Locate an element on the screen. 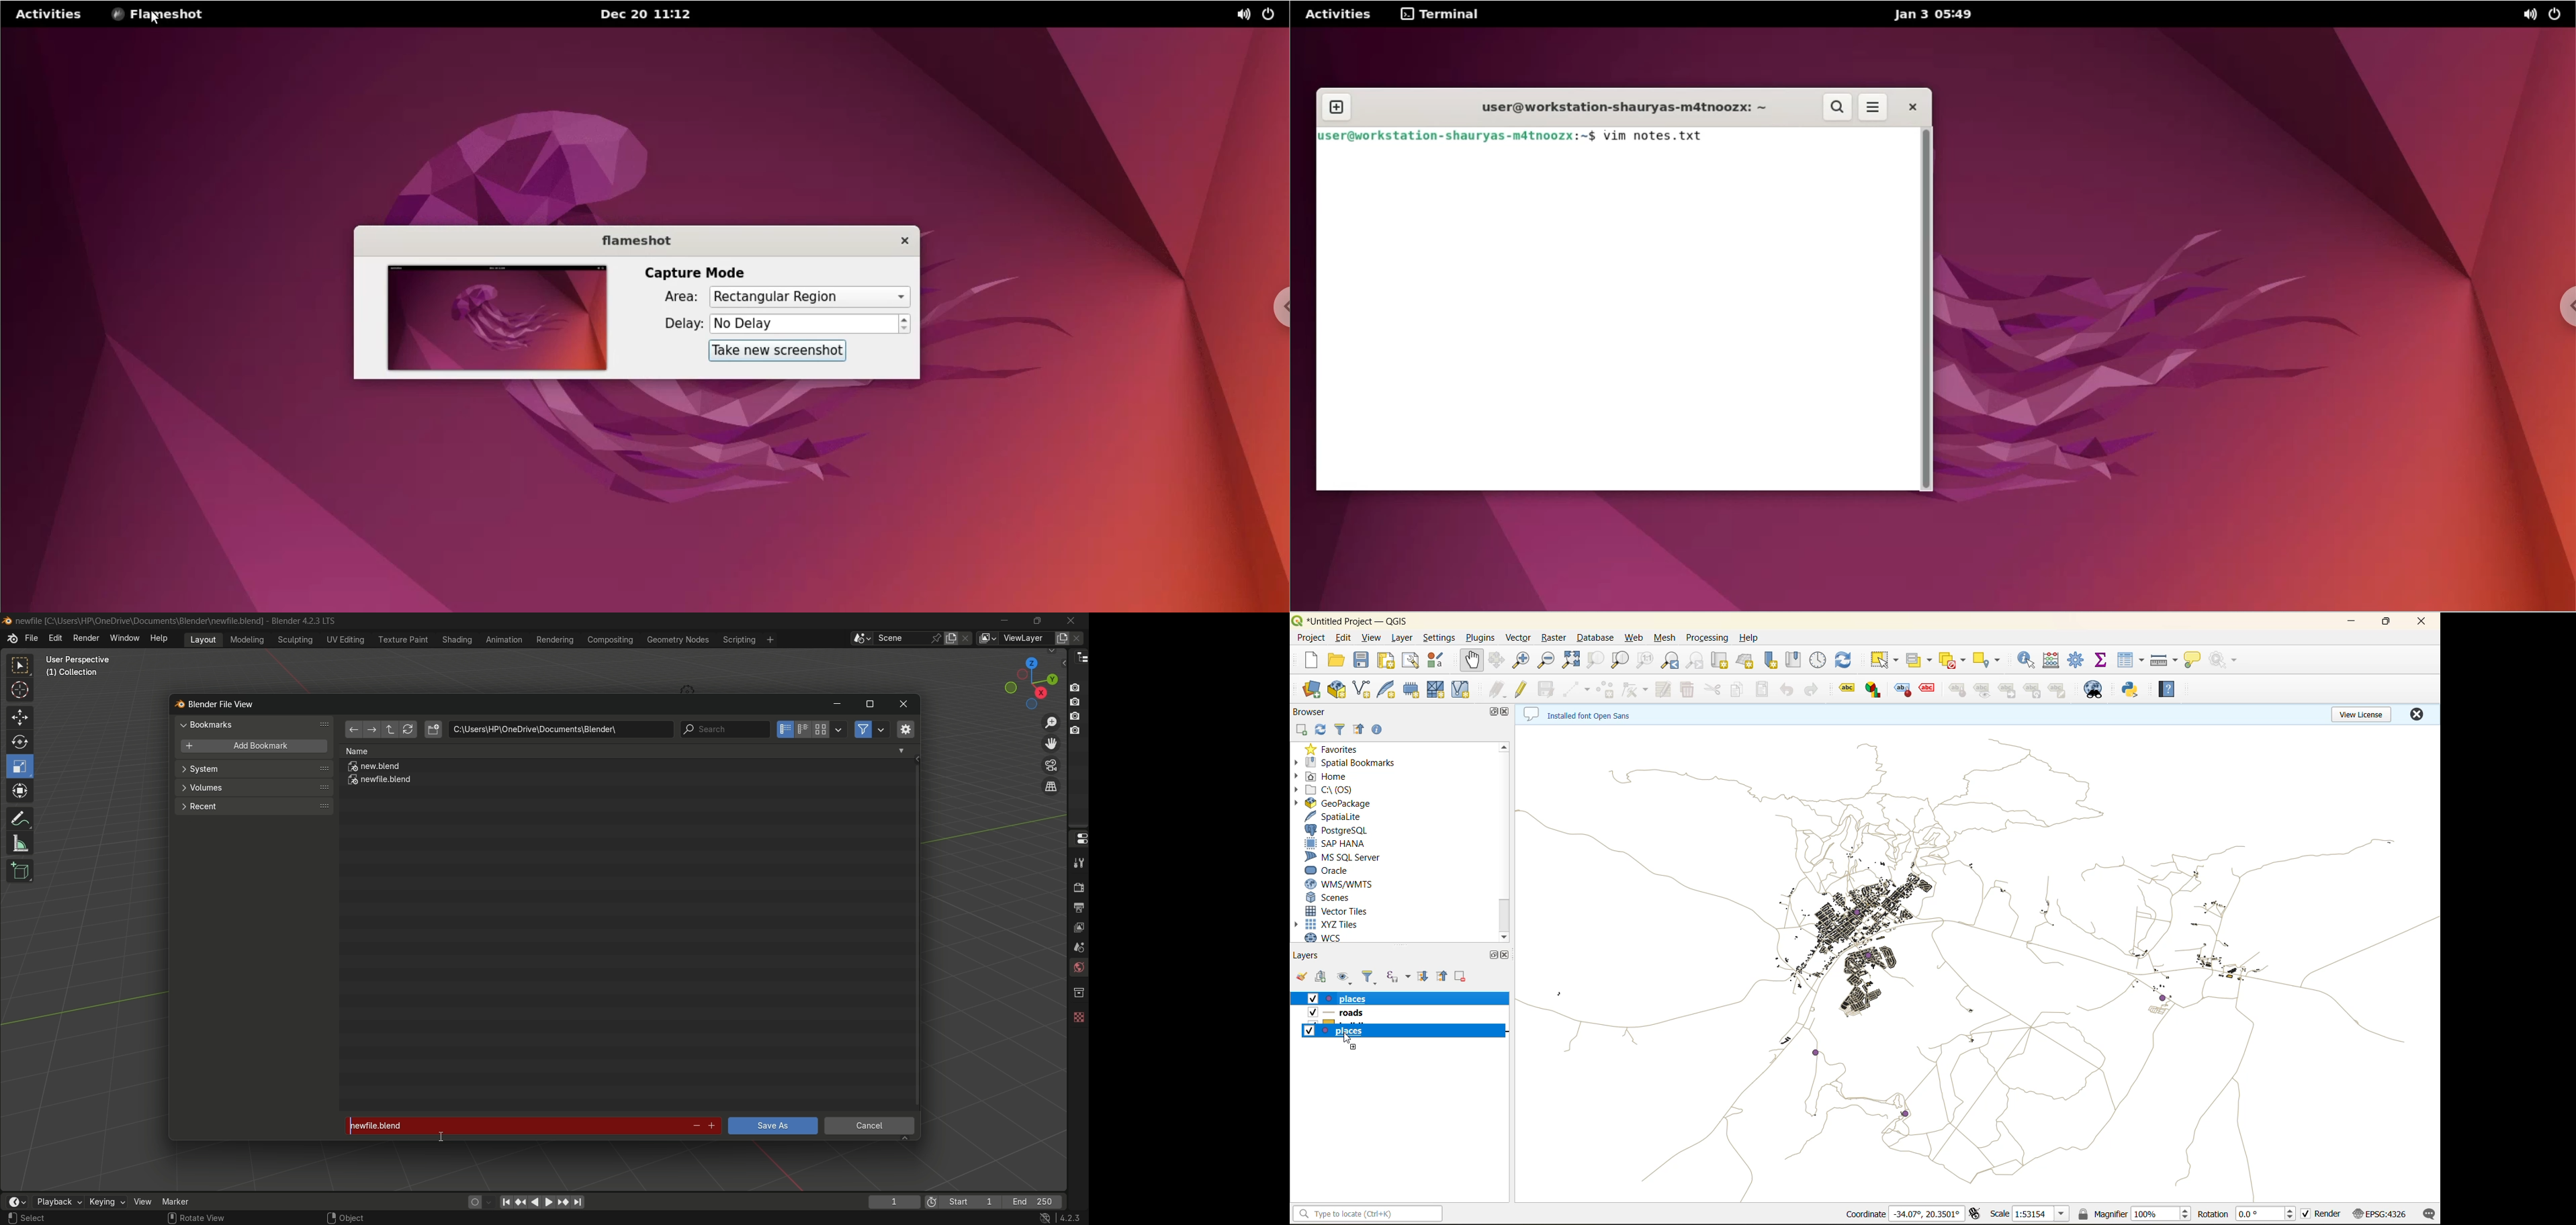  auto keying is located at coordinates (472, 1201).